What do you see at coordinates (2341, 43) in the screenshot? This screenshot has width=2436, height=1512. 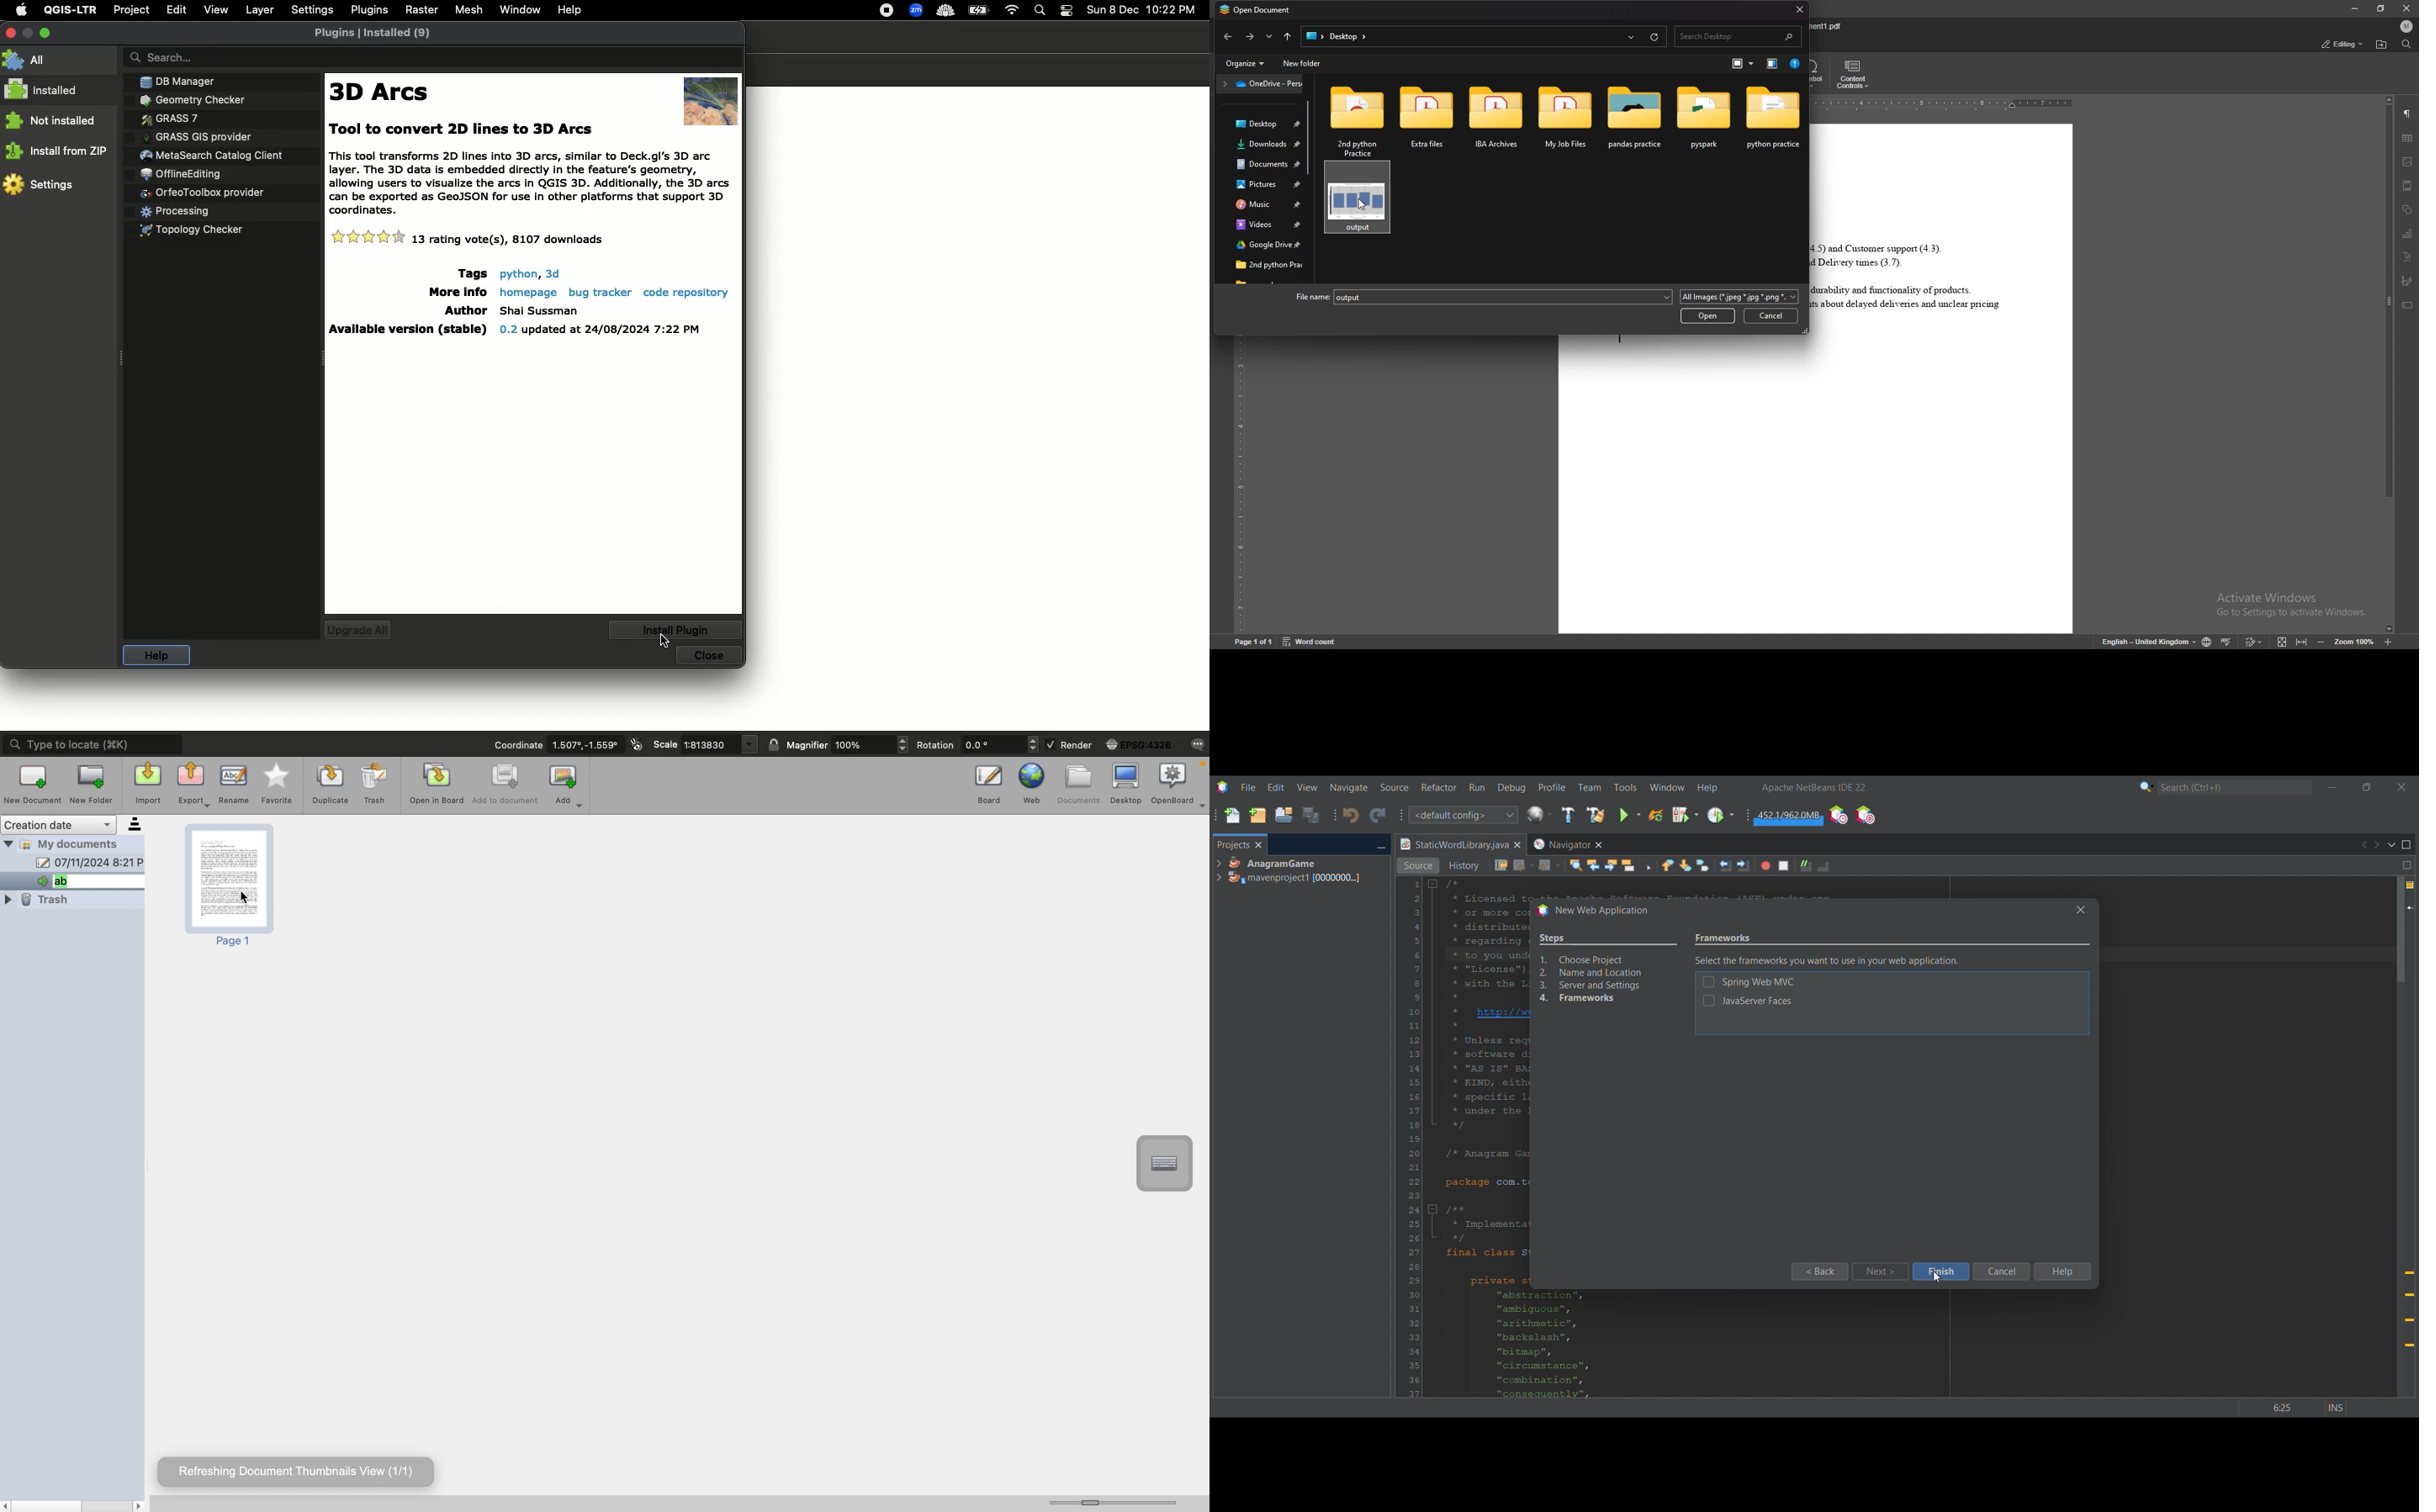 I see `status` at bounding box center [2341, 43].